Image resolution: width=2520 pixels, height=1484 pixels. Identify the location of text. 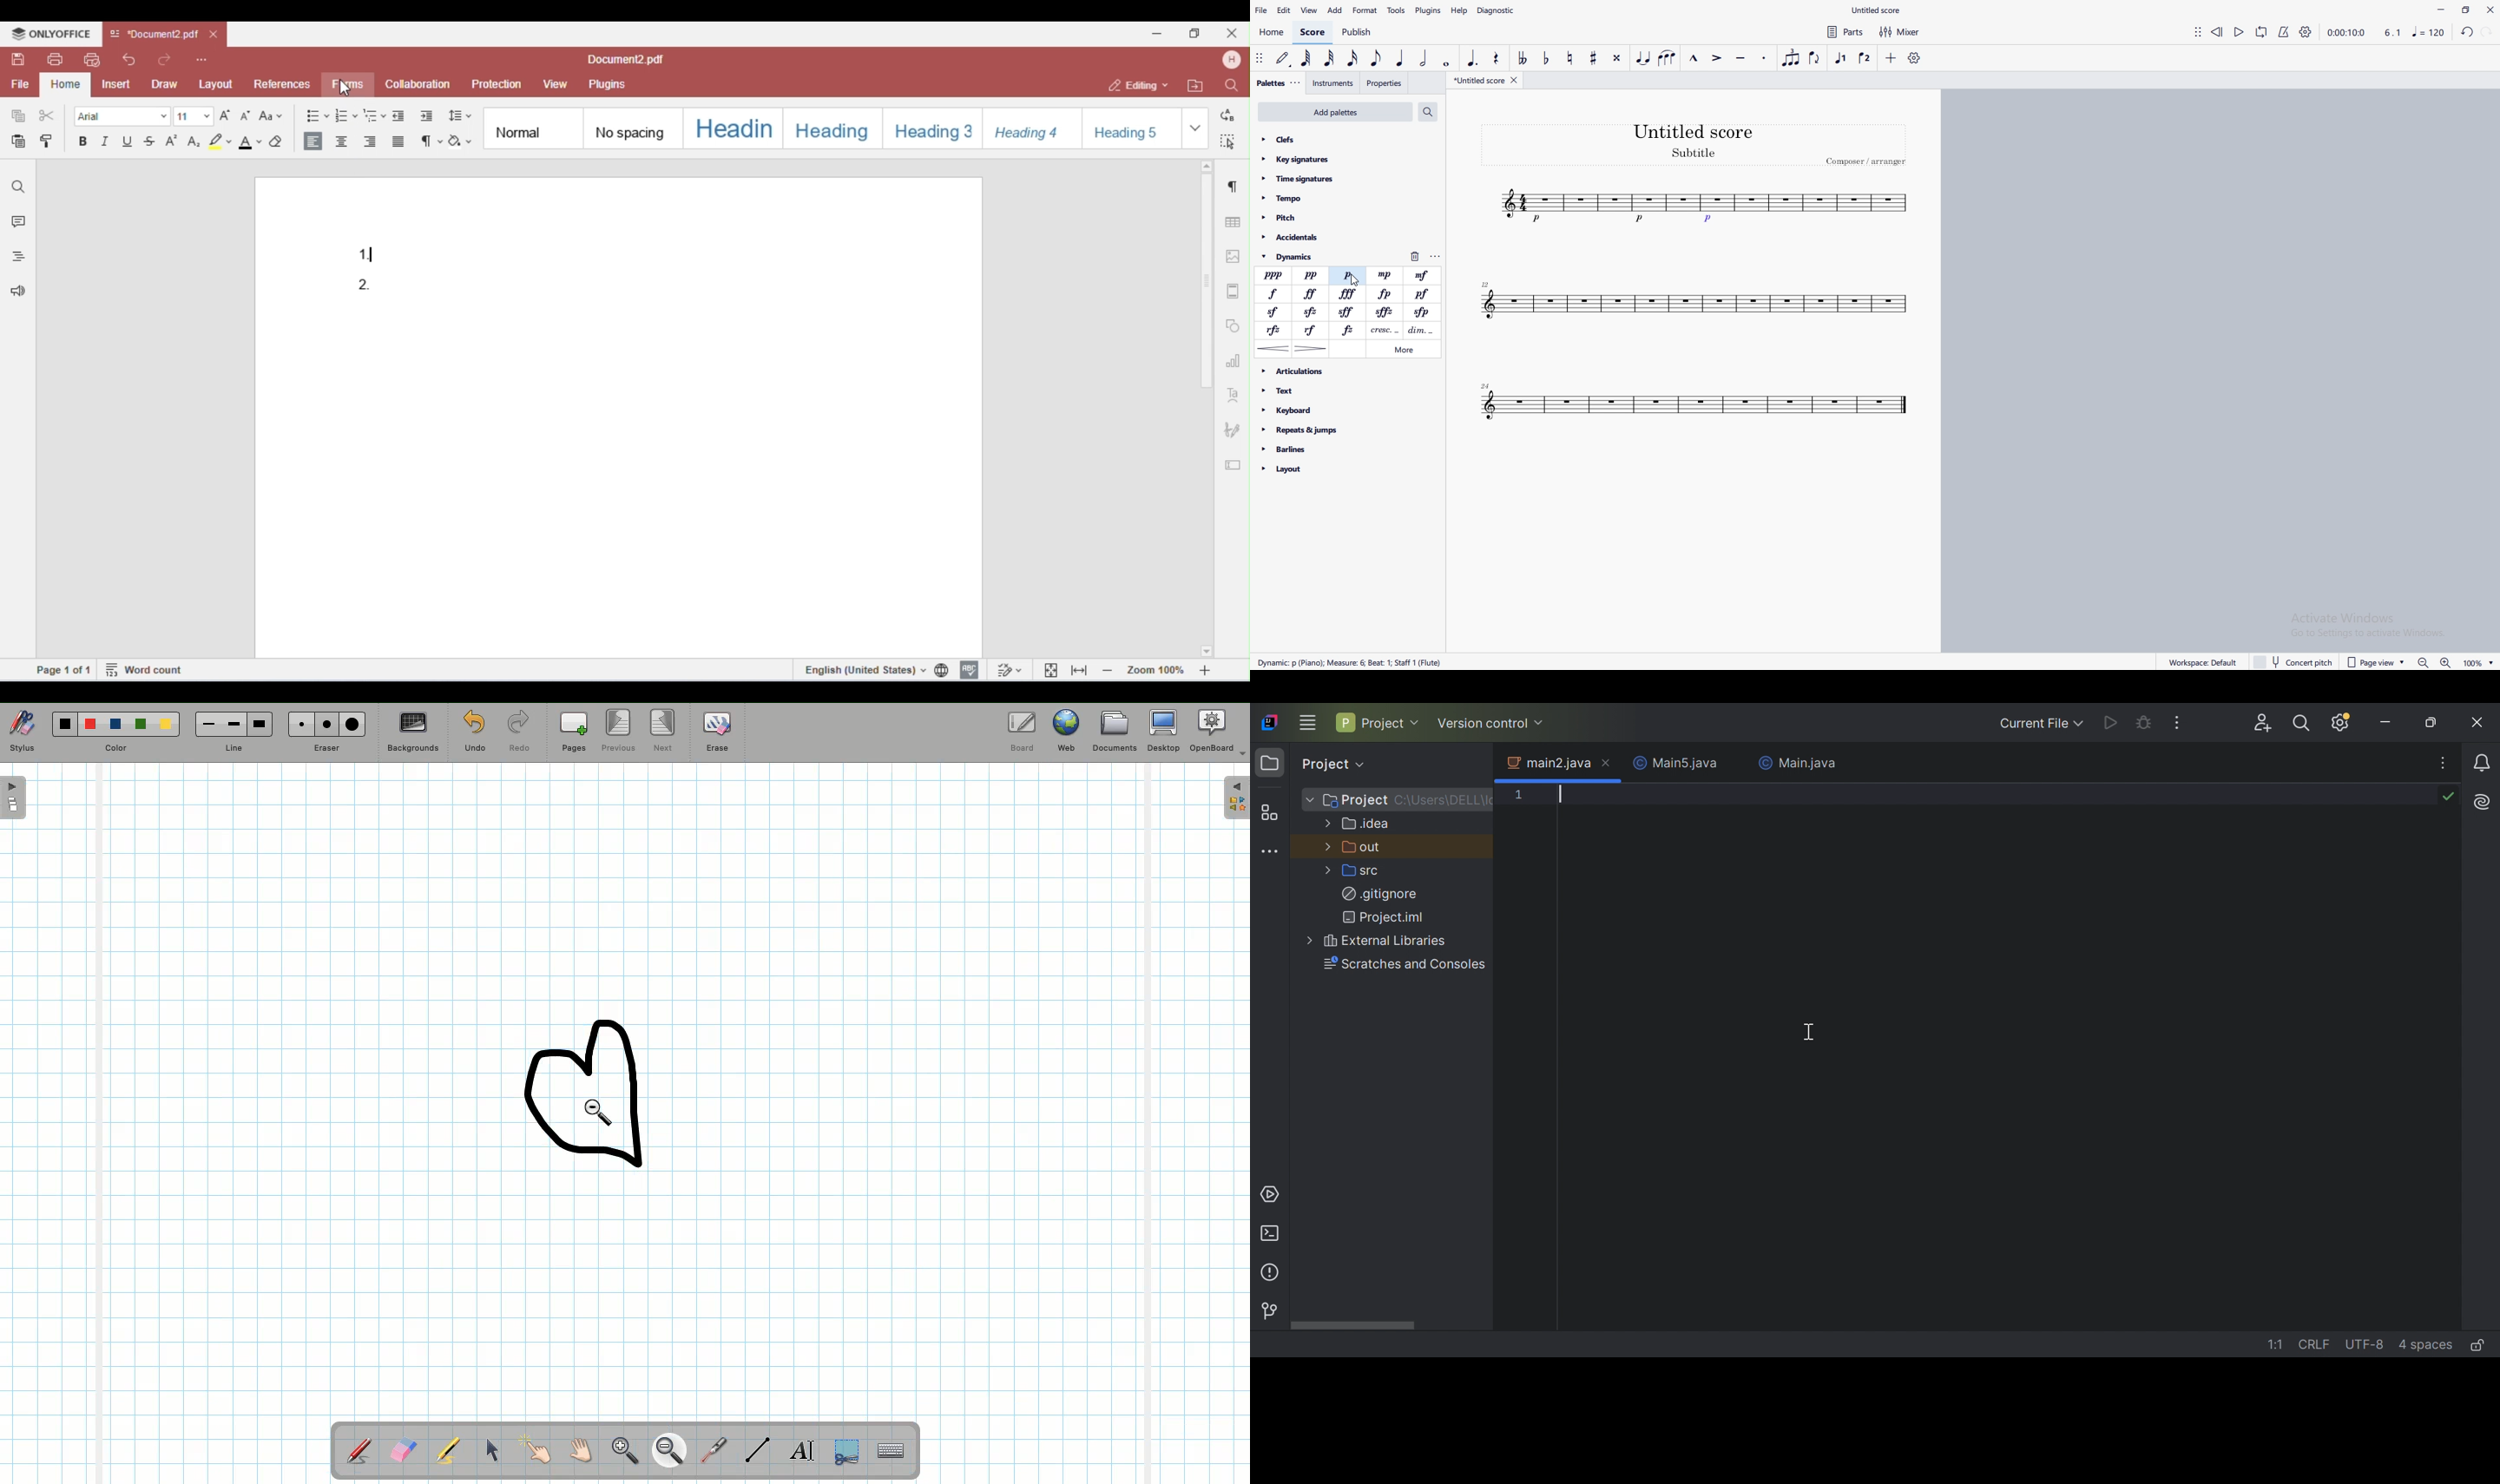
(1334, 394).